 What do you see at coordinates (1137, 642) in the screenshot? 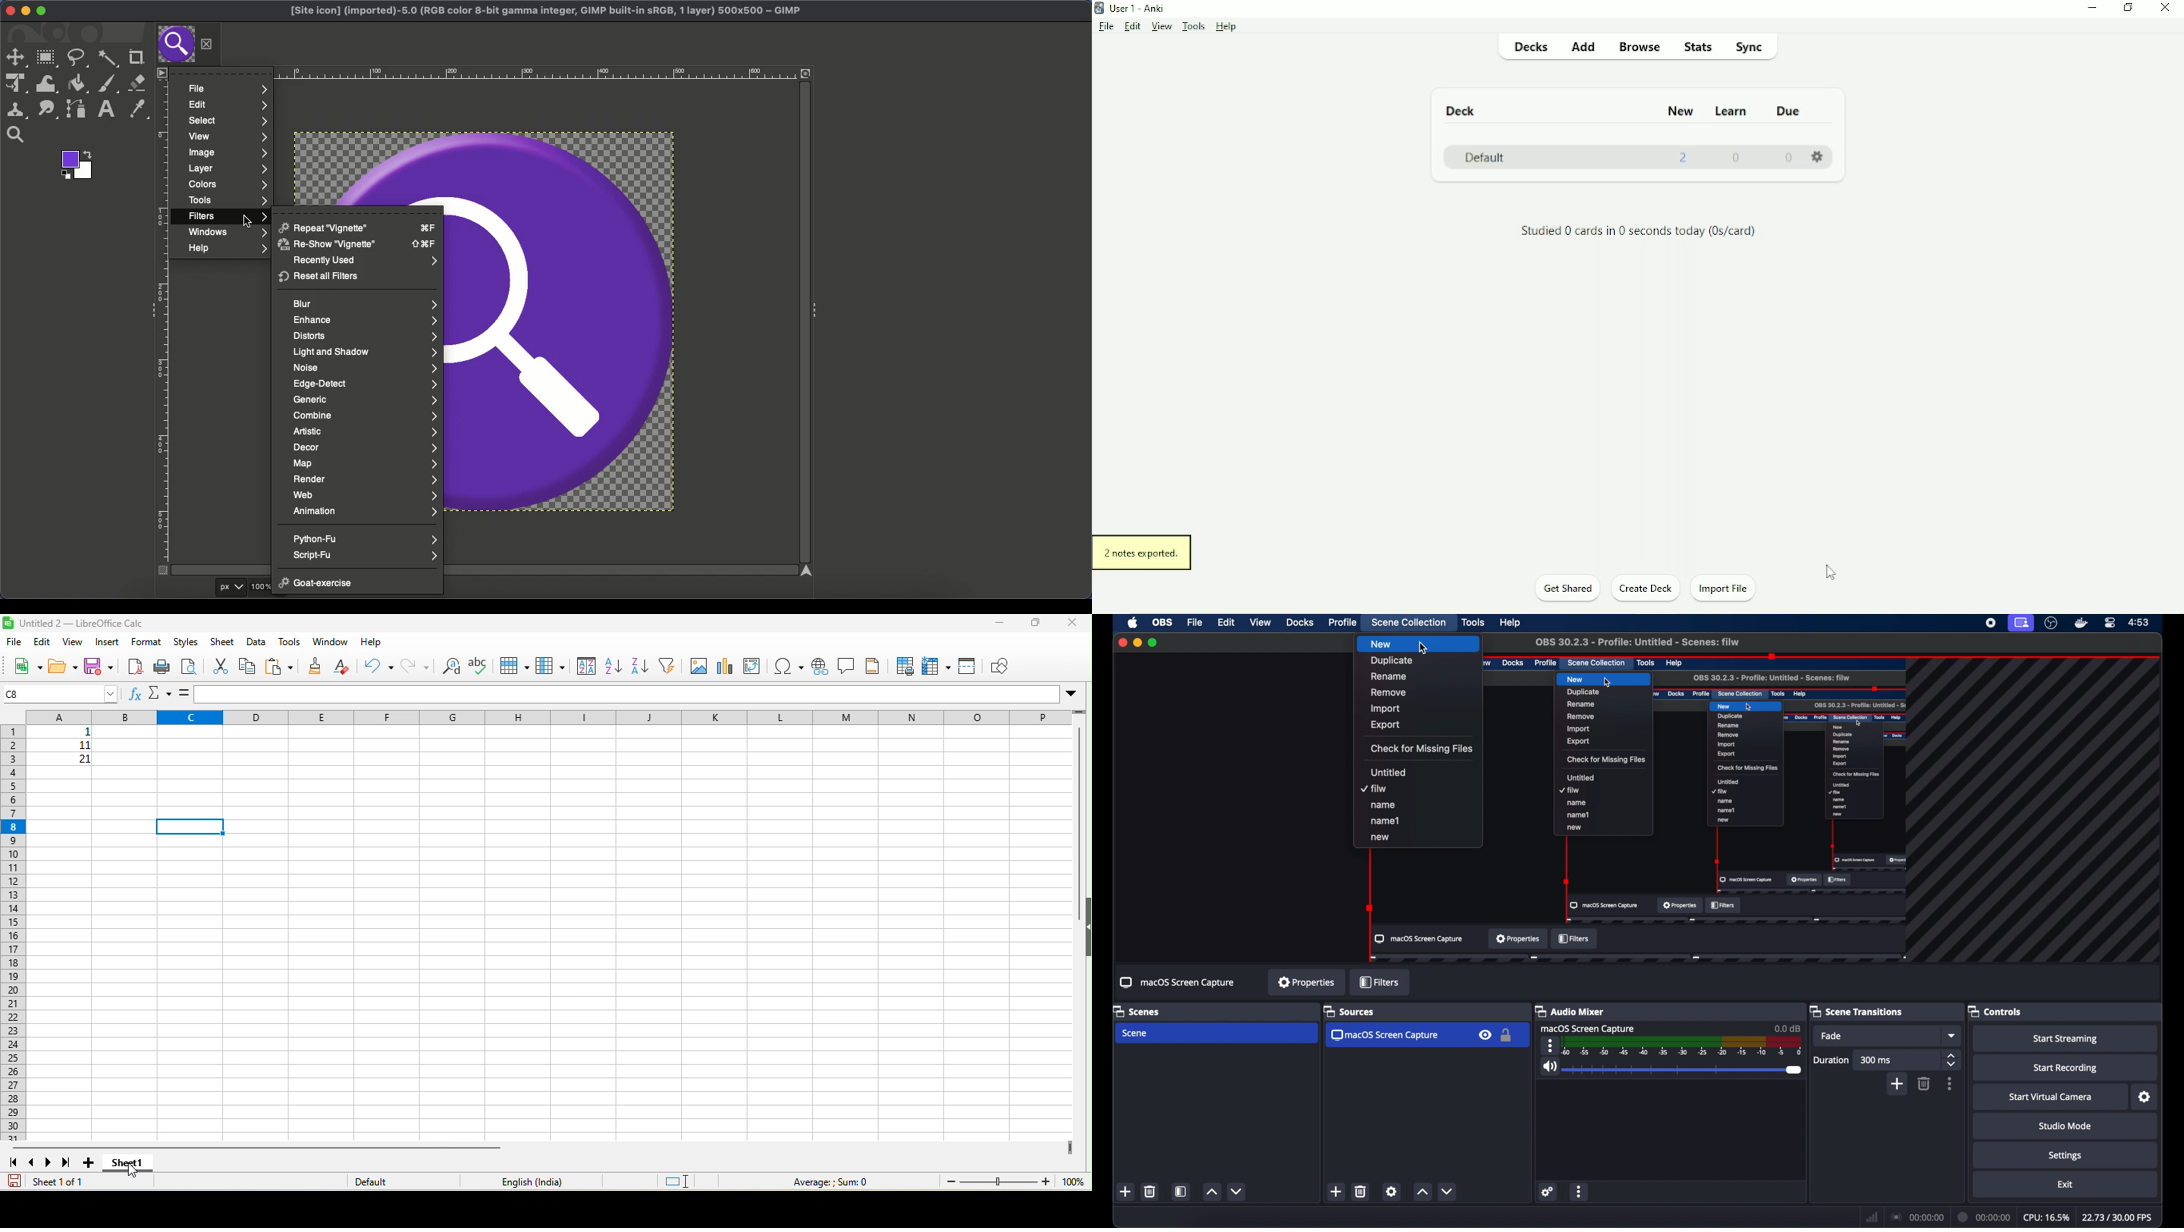
I see `minimize` at bounding box center [1137, 642].